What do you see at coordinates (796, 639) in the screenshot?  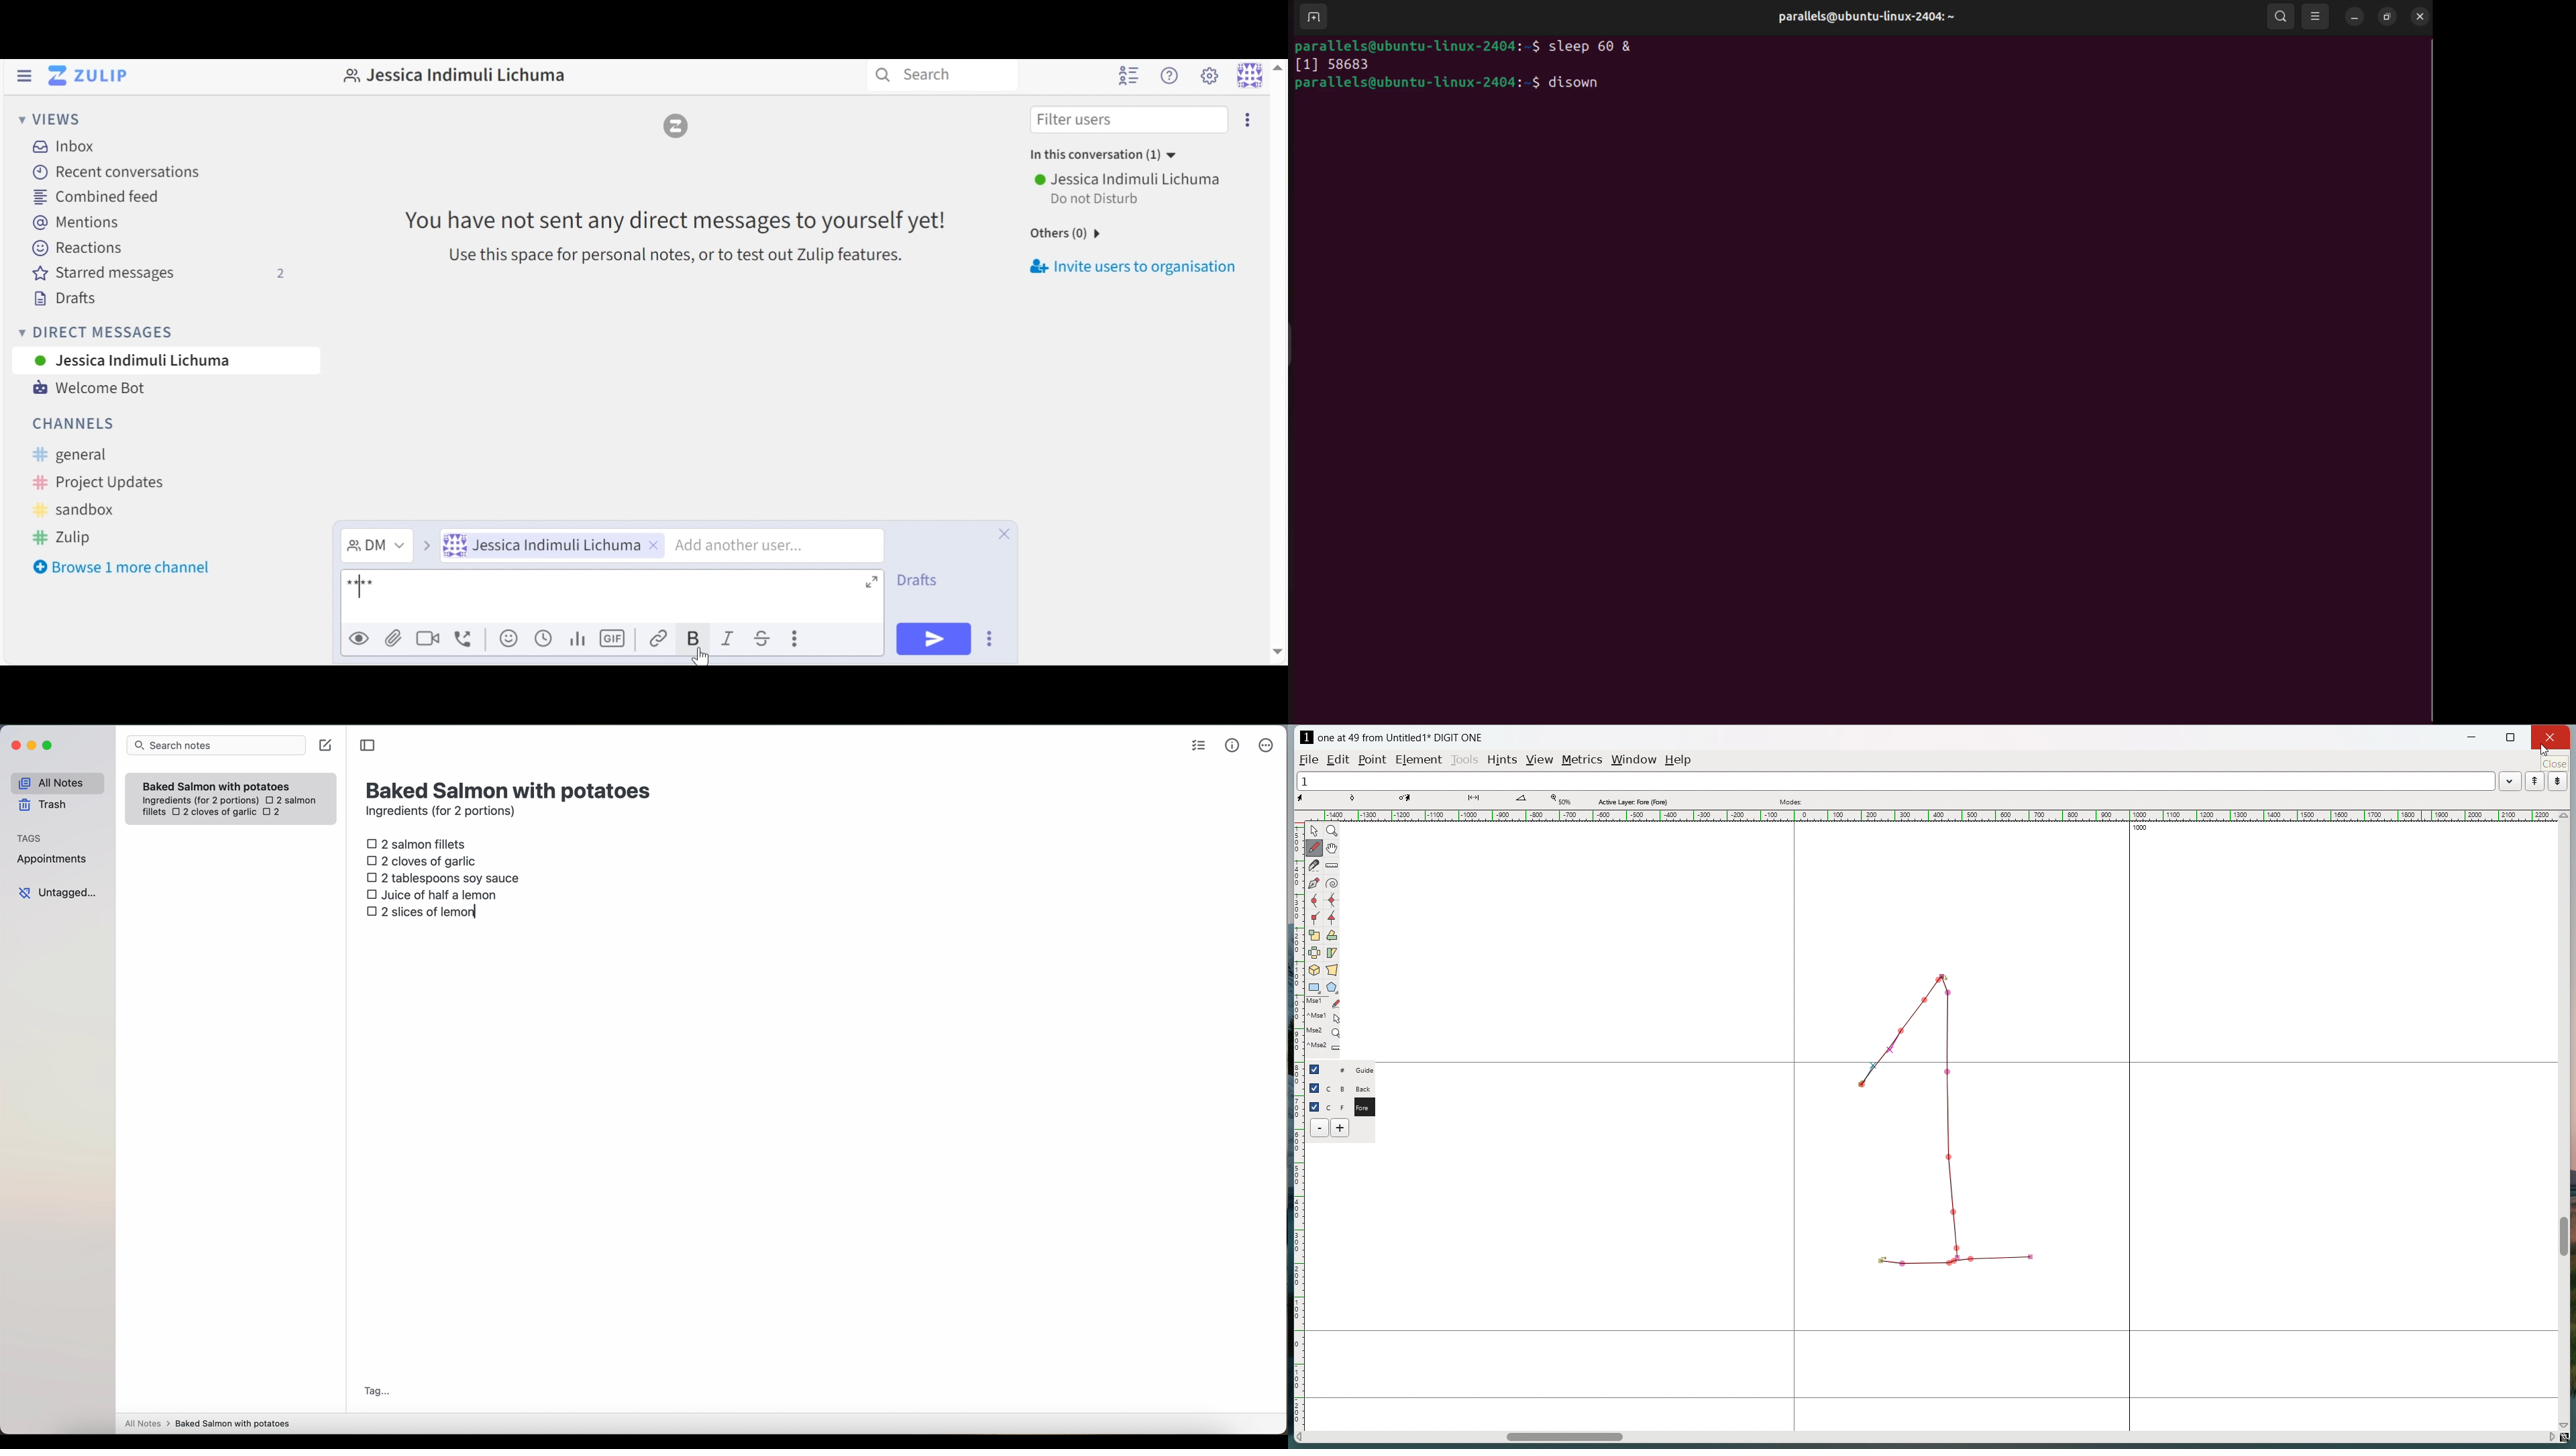 I see `more actions` at bounding box center [796, 639].